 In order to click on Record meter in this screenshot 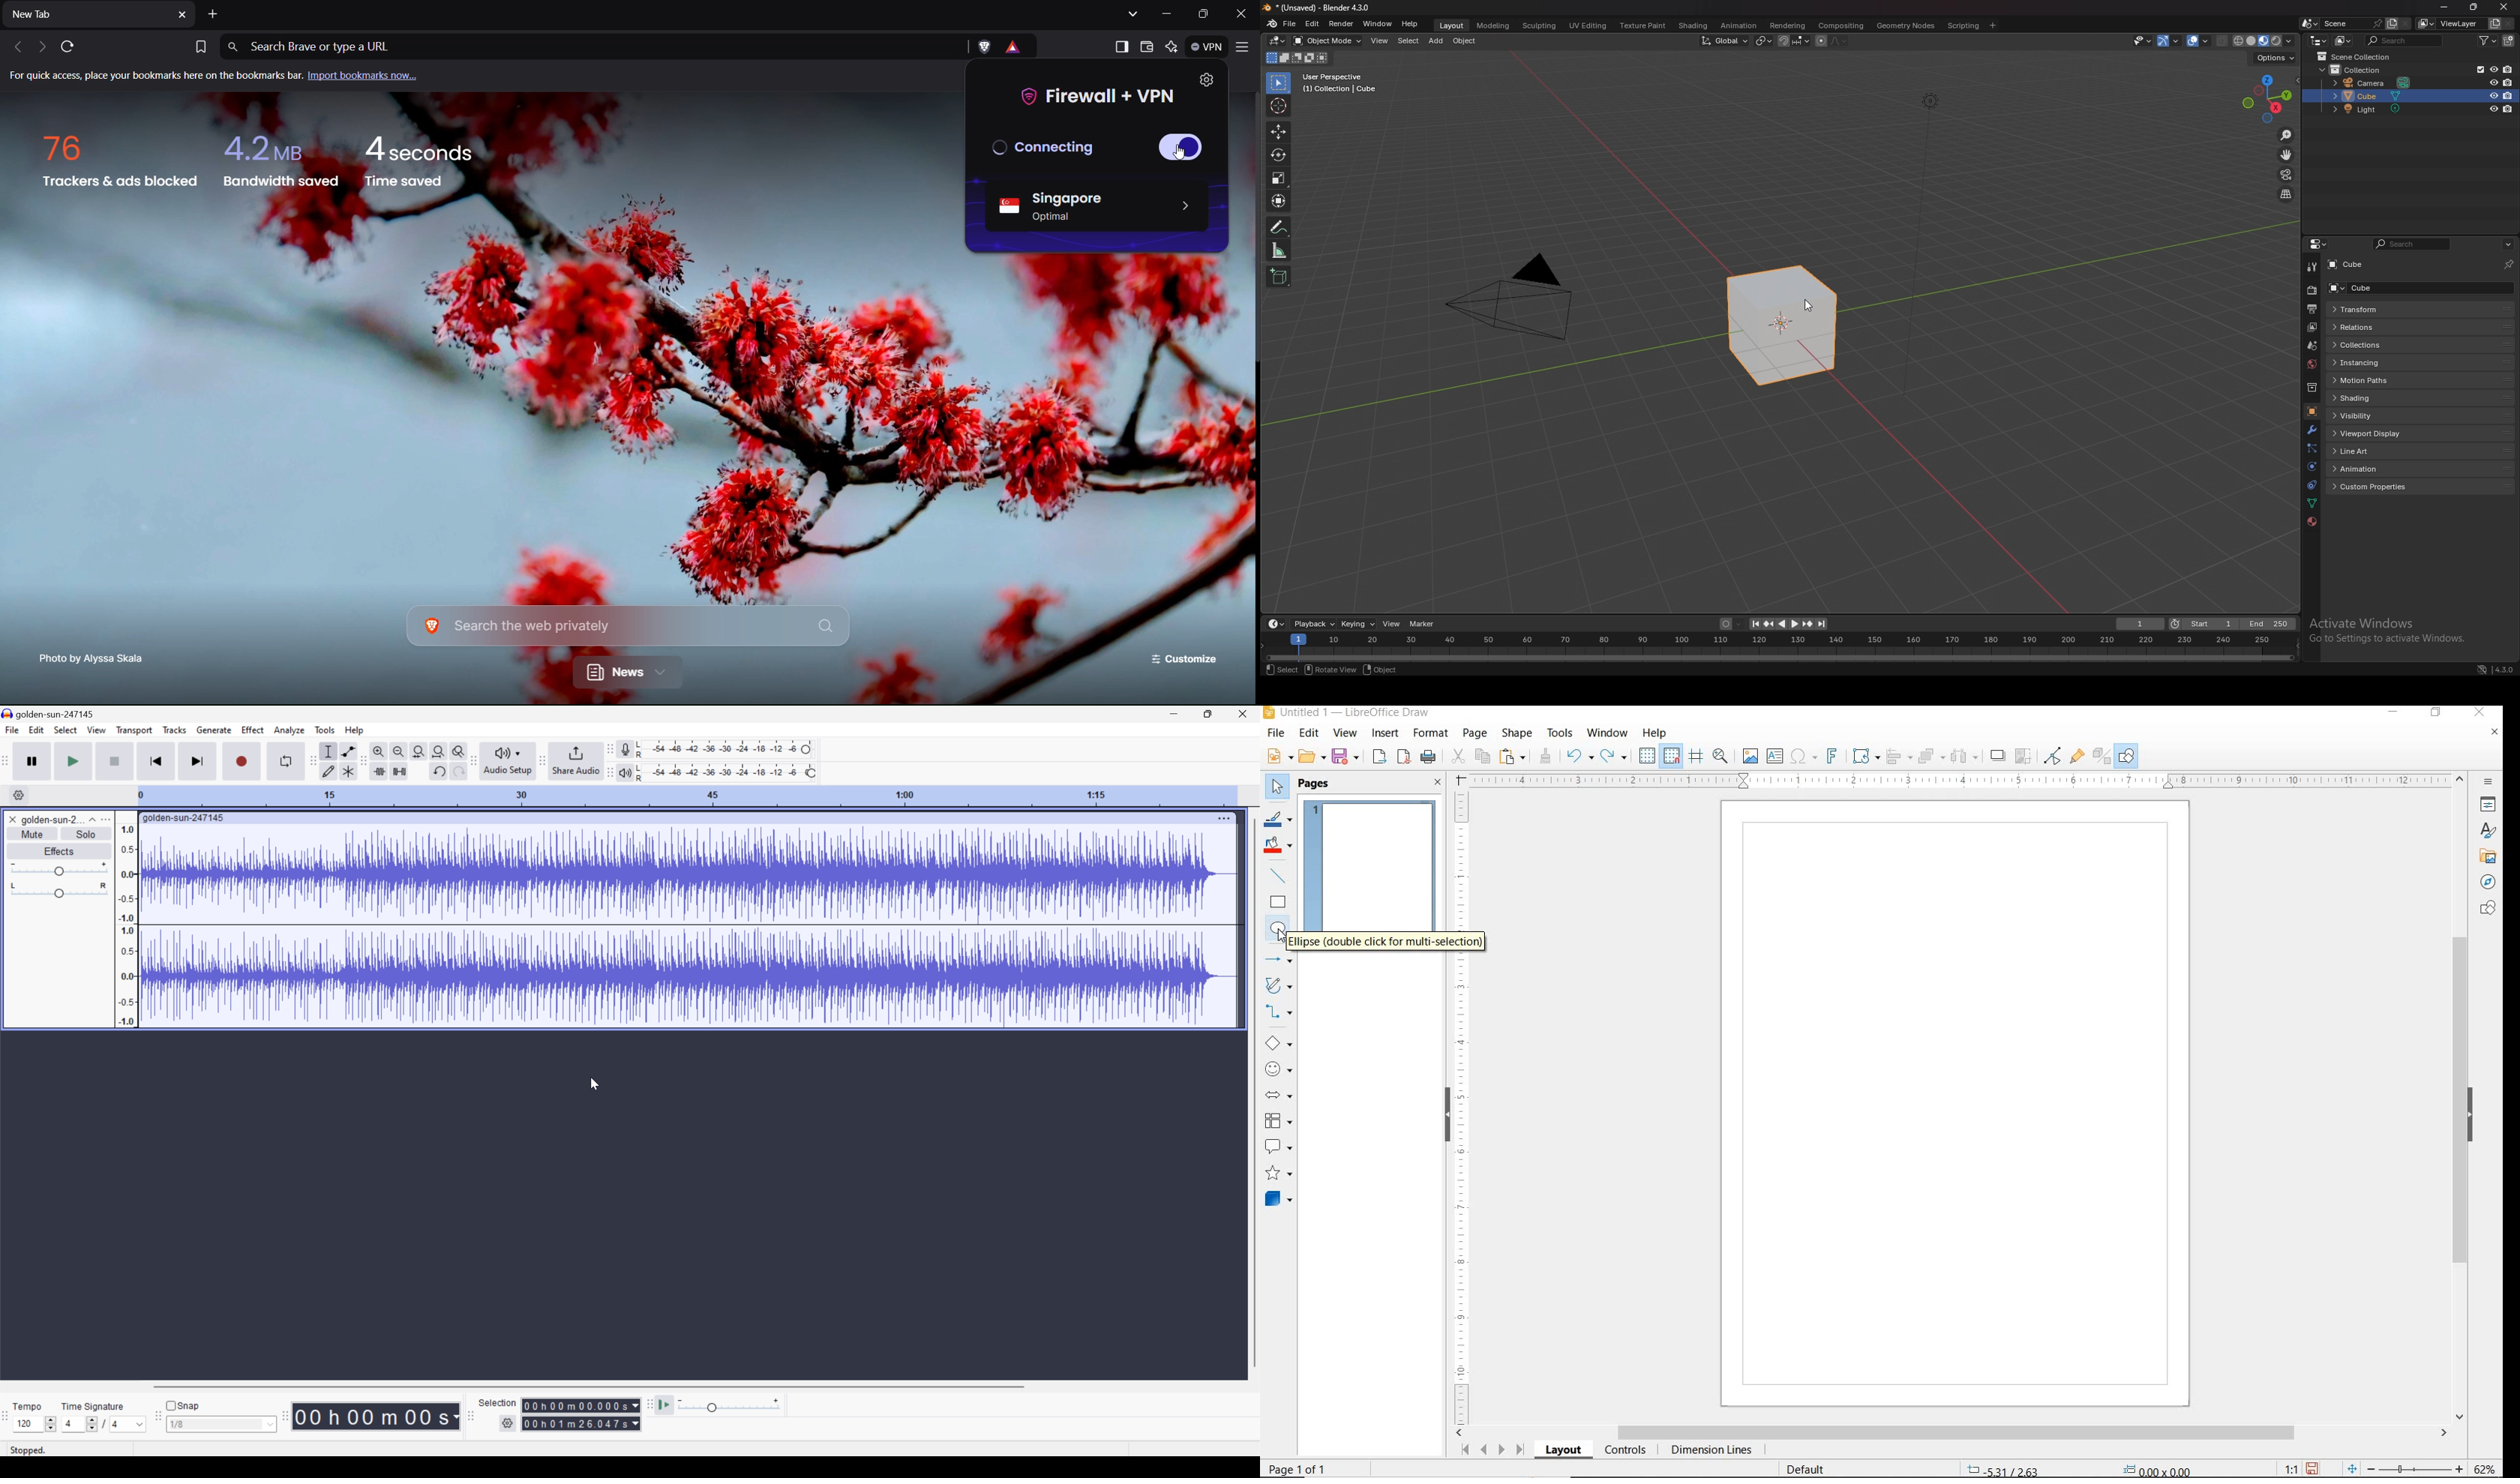, I will do `click(625, 748)`.